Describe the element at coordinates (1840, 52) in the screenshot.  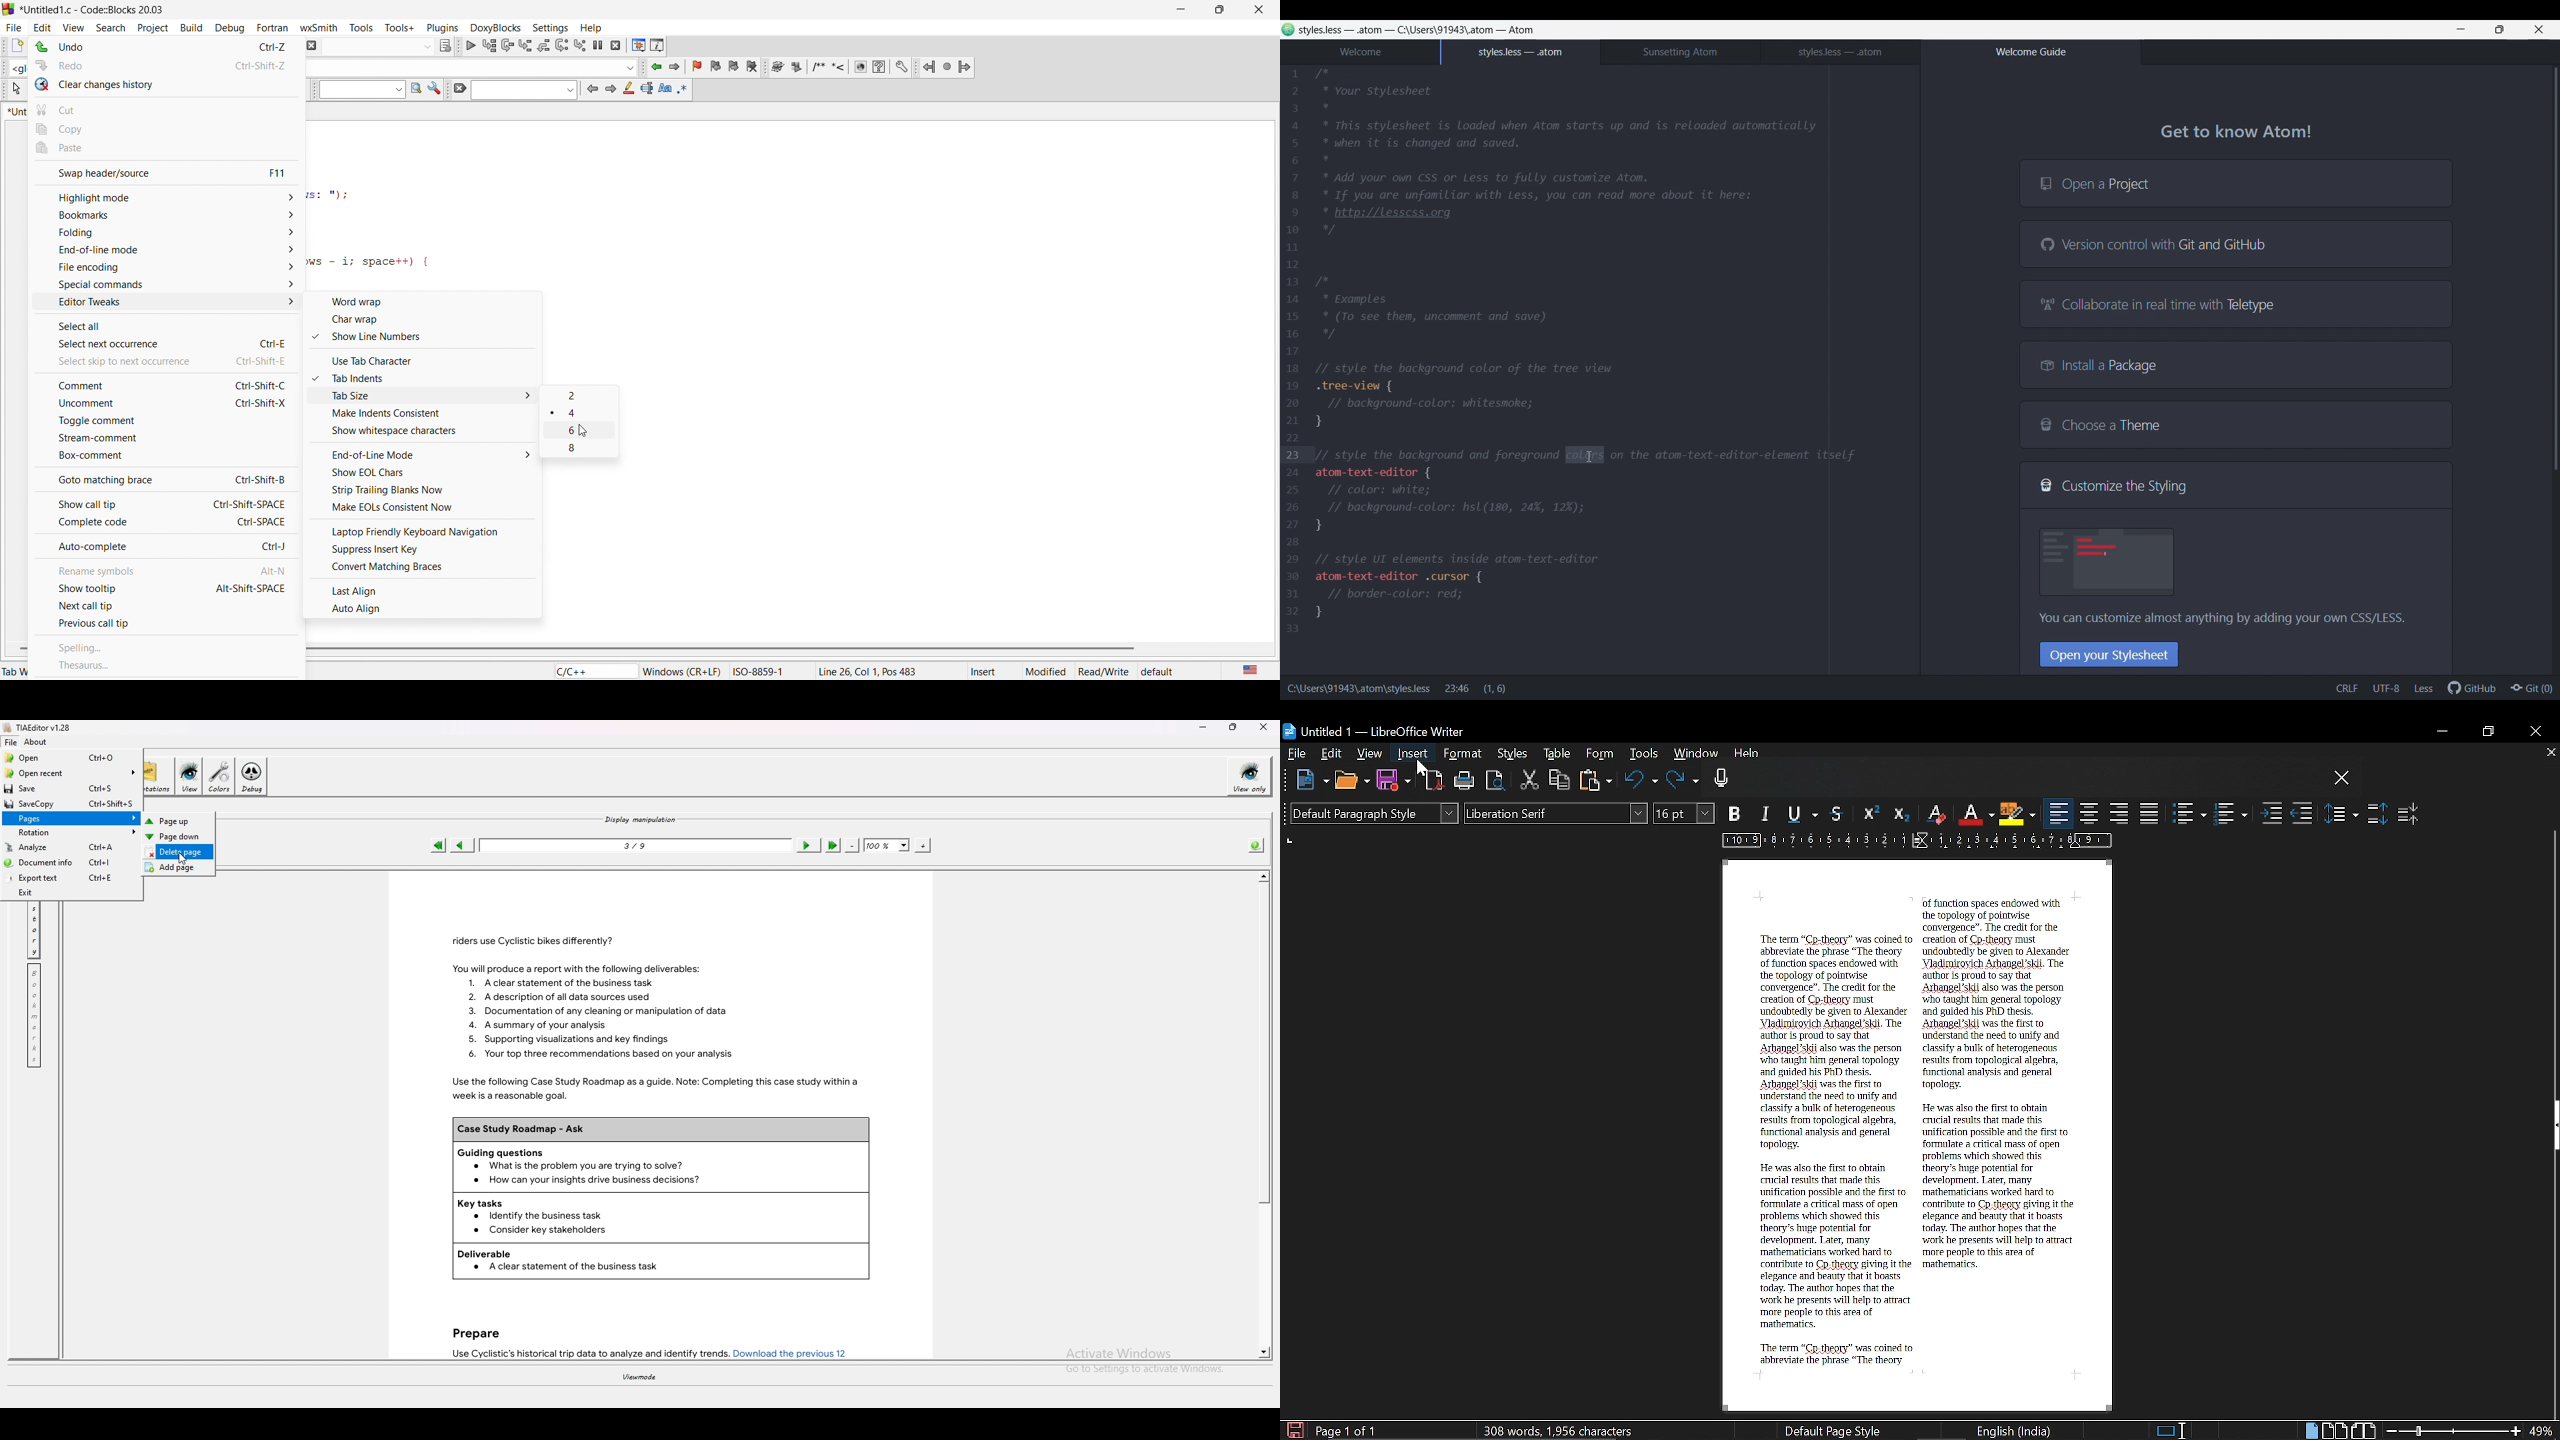
I see `style.less tab` at that location.